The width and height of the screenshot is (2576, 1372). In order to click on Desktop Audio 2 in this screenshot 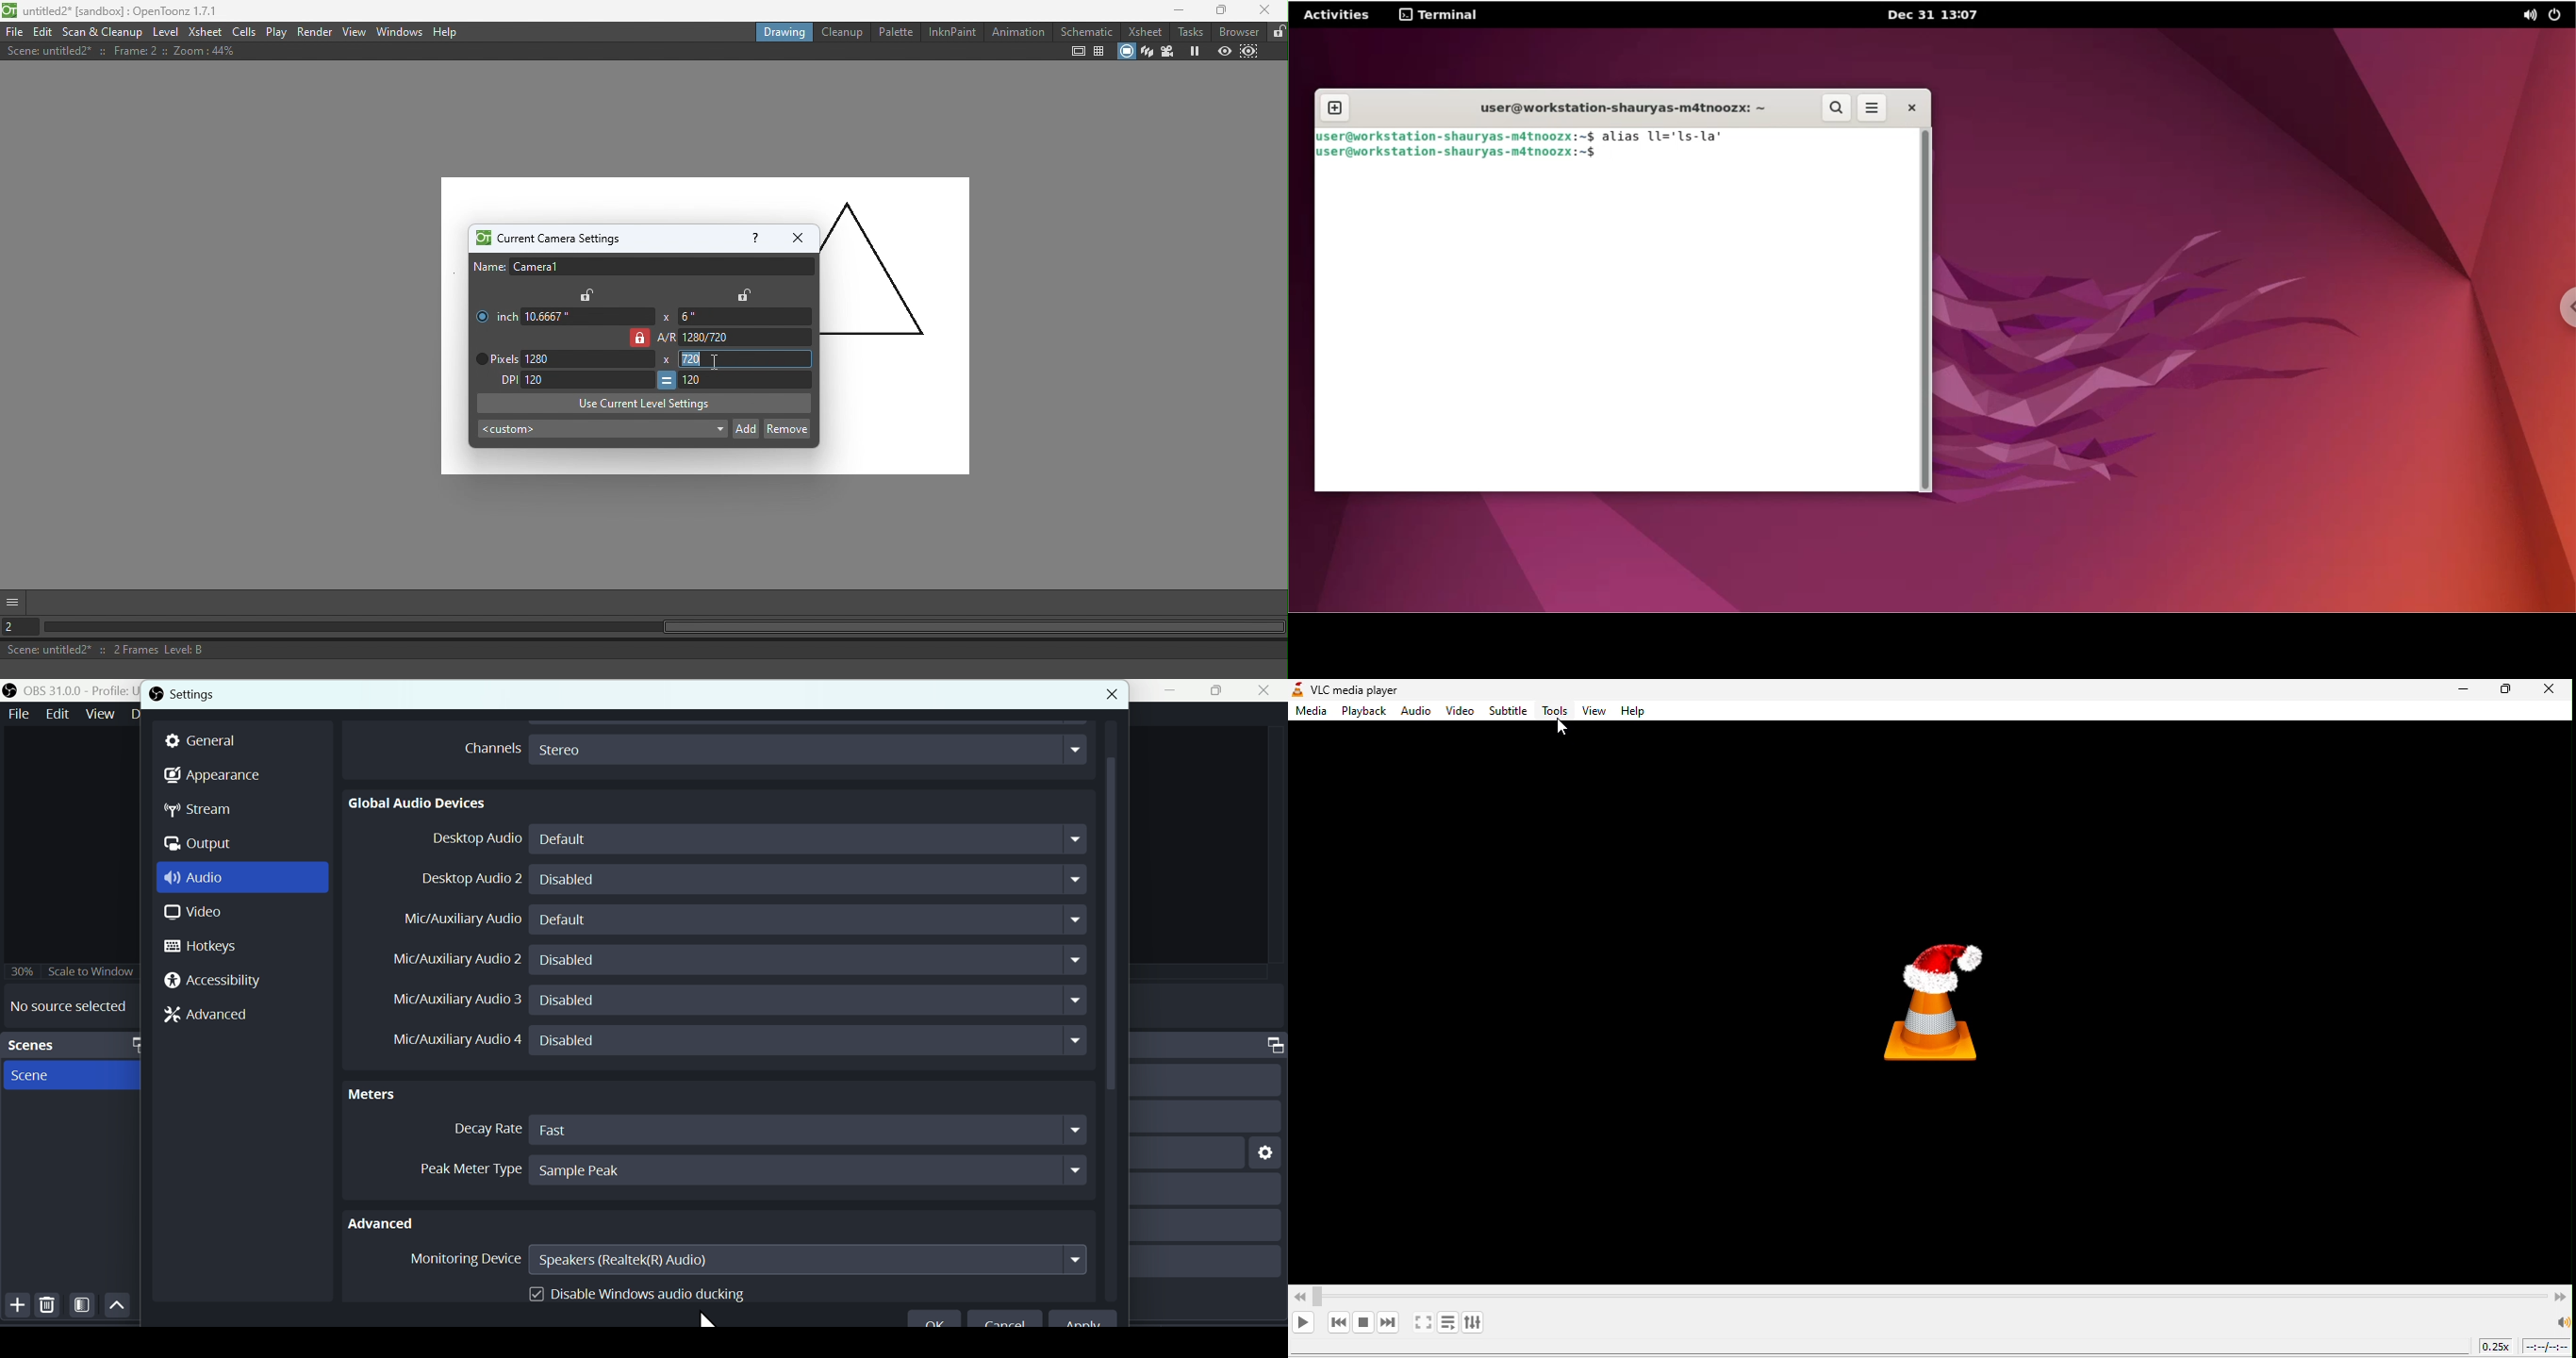, I will do `click(468, 878)`.